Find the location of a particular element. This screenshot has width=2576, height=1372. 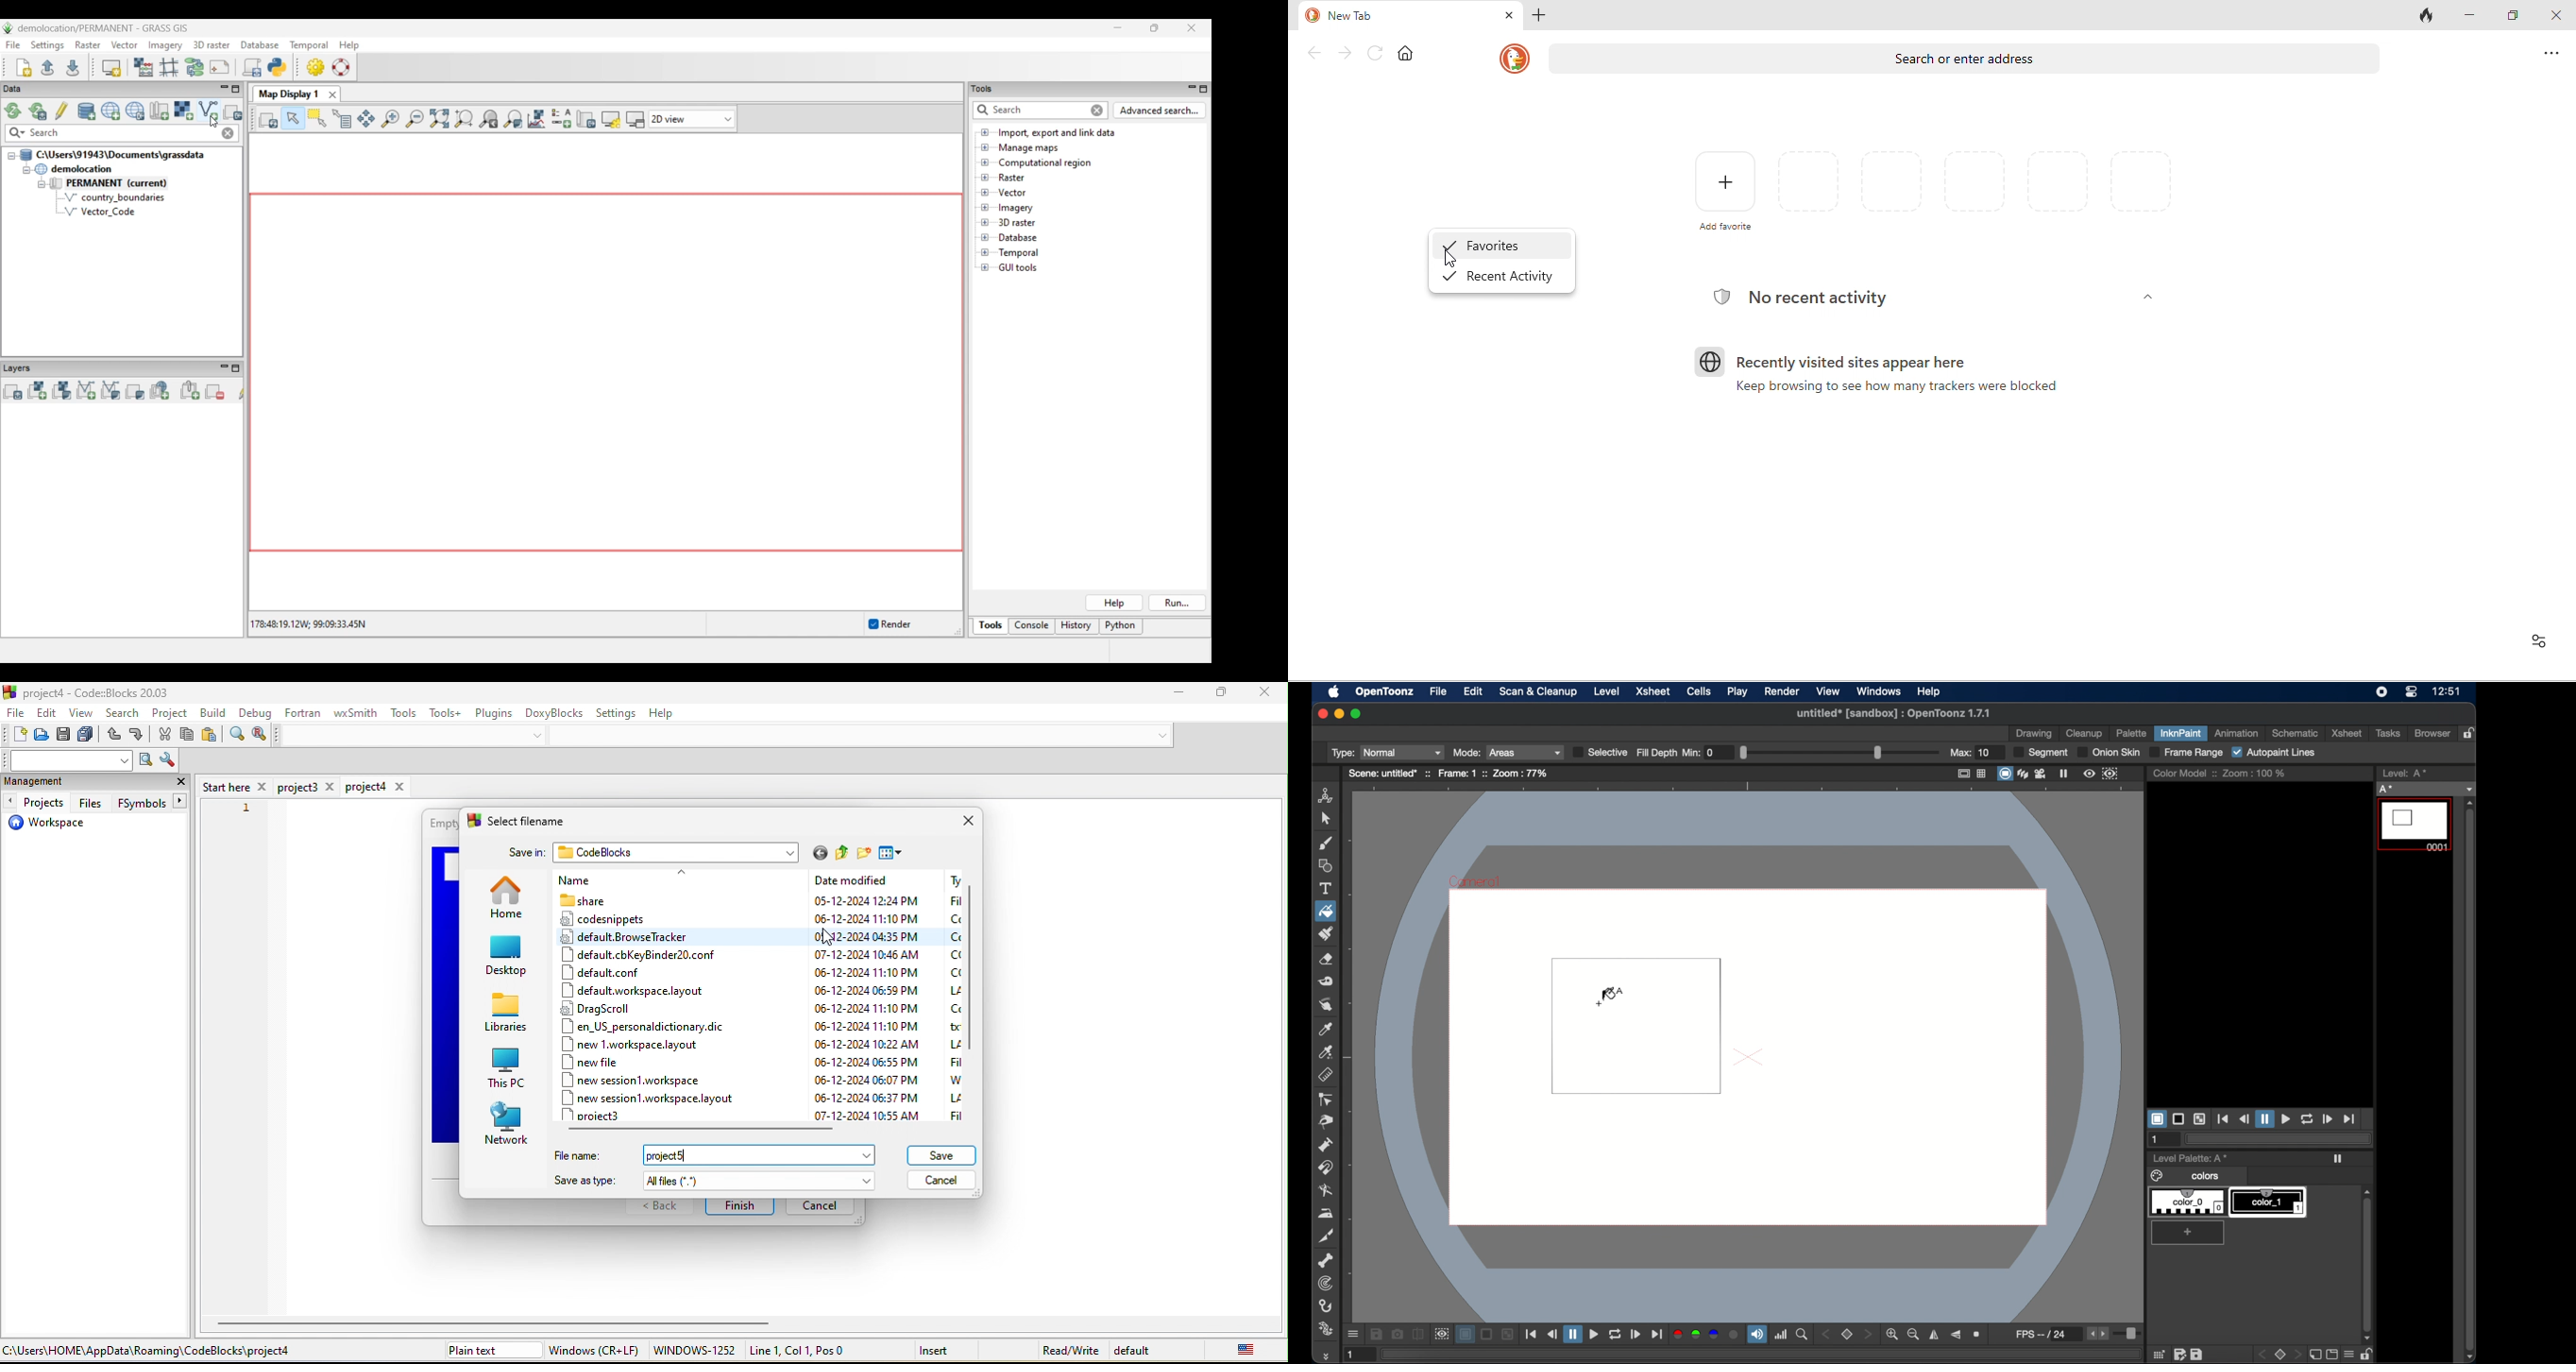

forward is located at coordinates (1346, 54).